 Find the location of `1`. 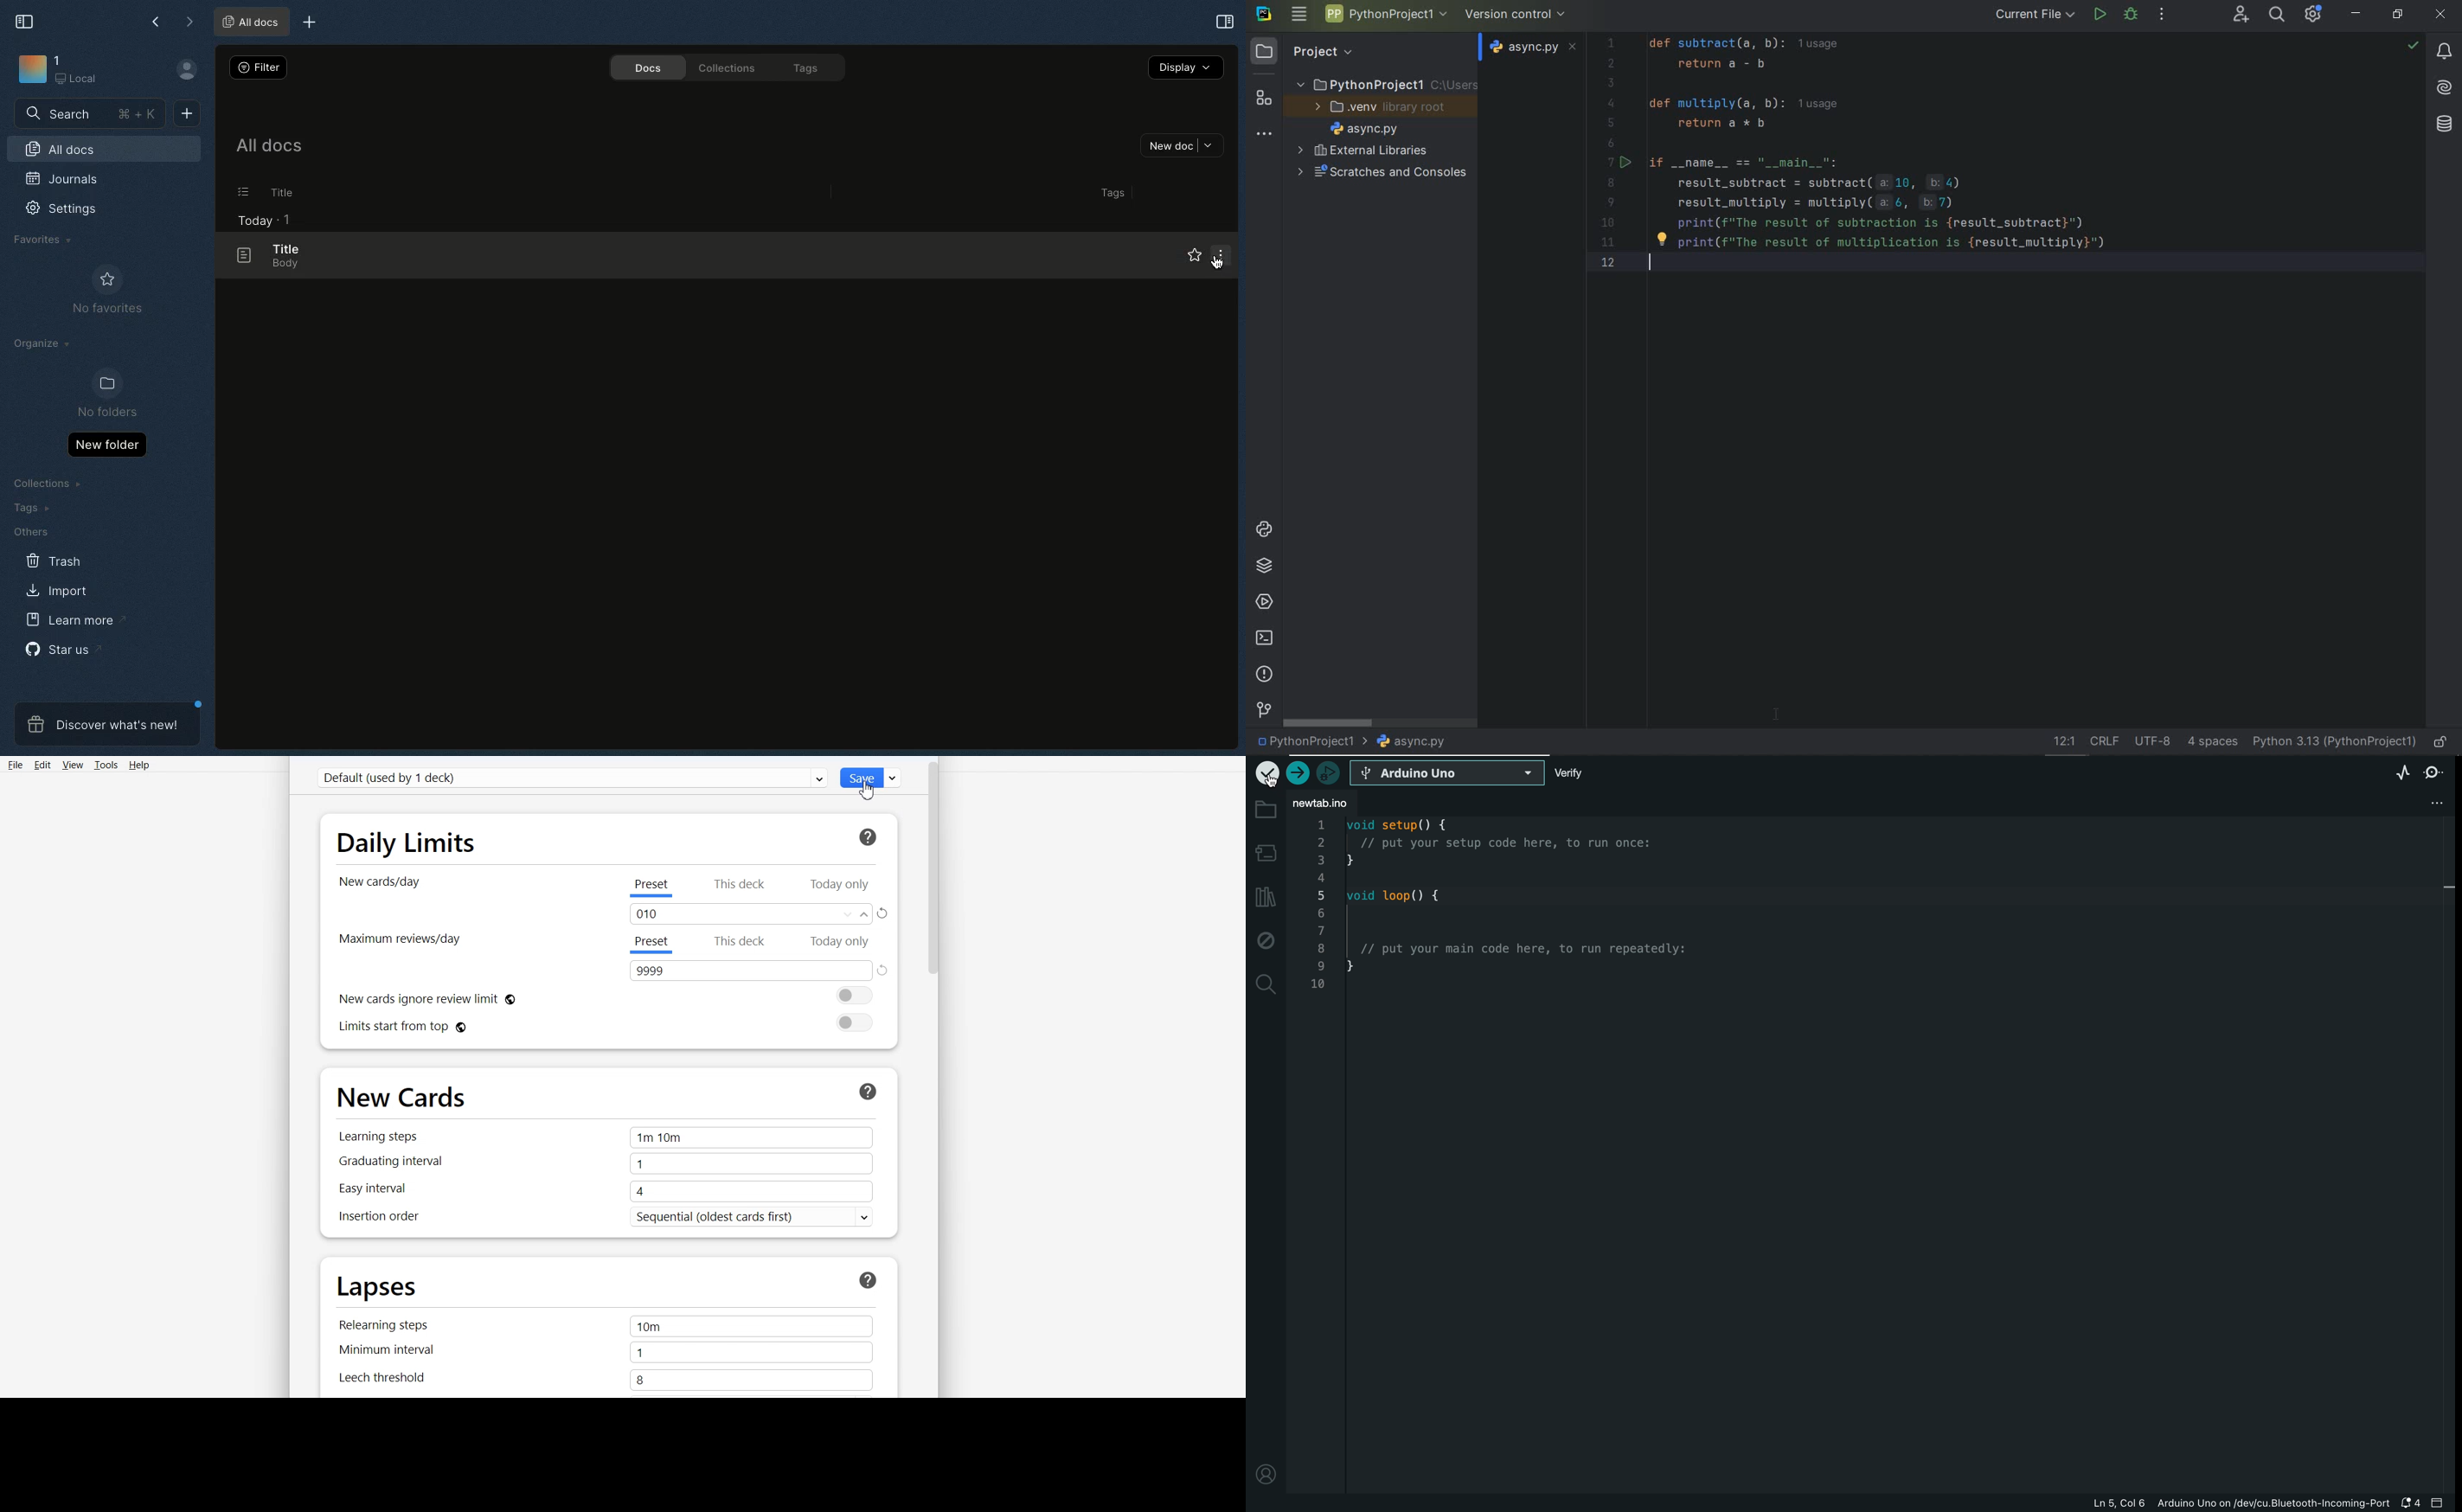

1 is located at coordinates (749, 1165).